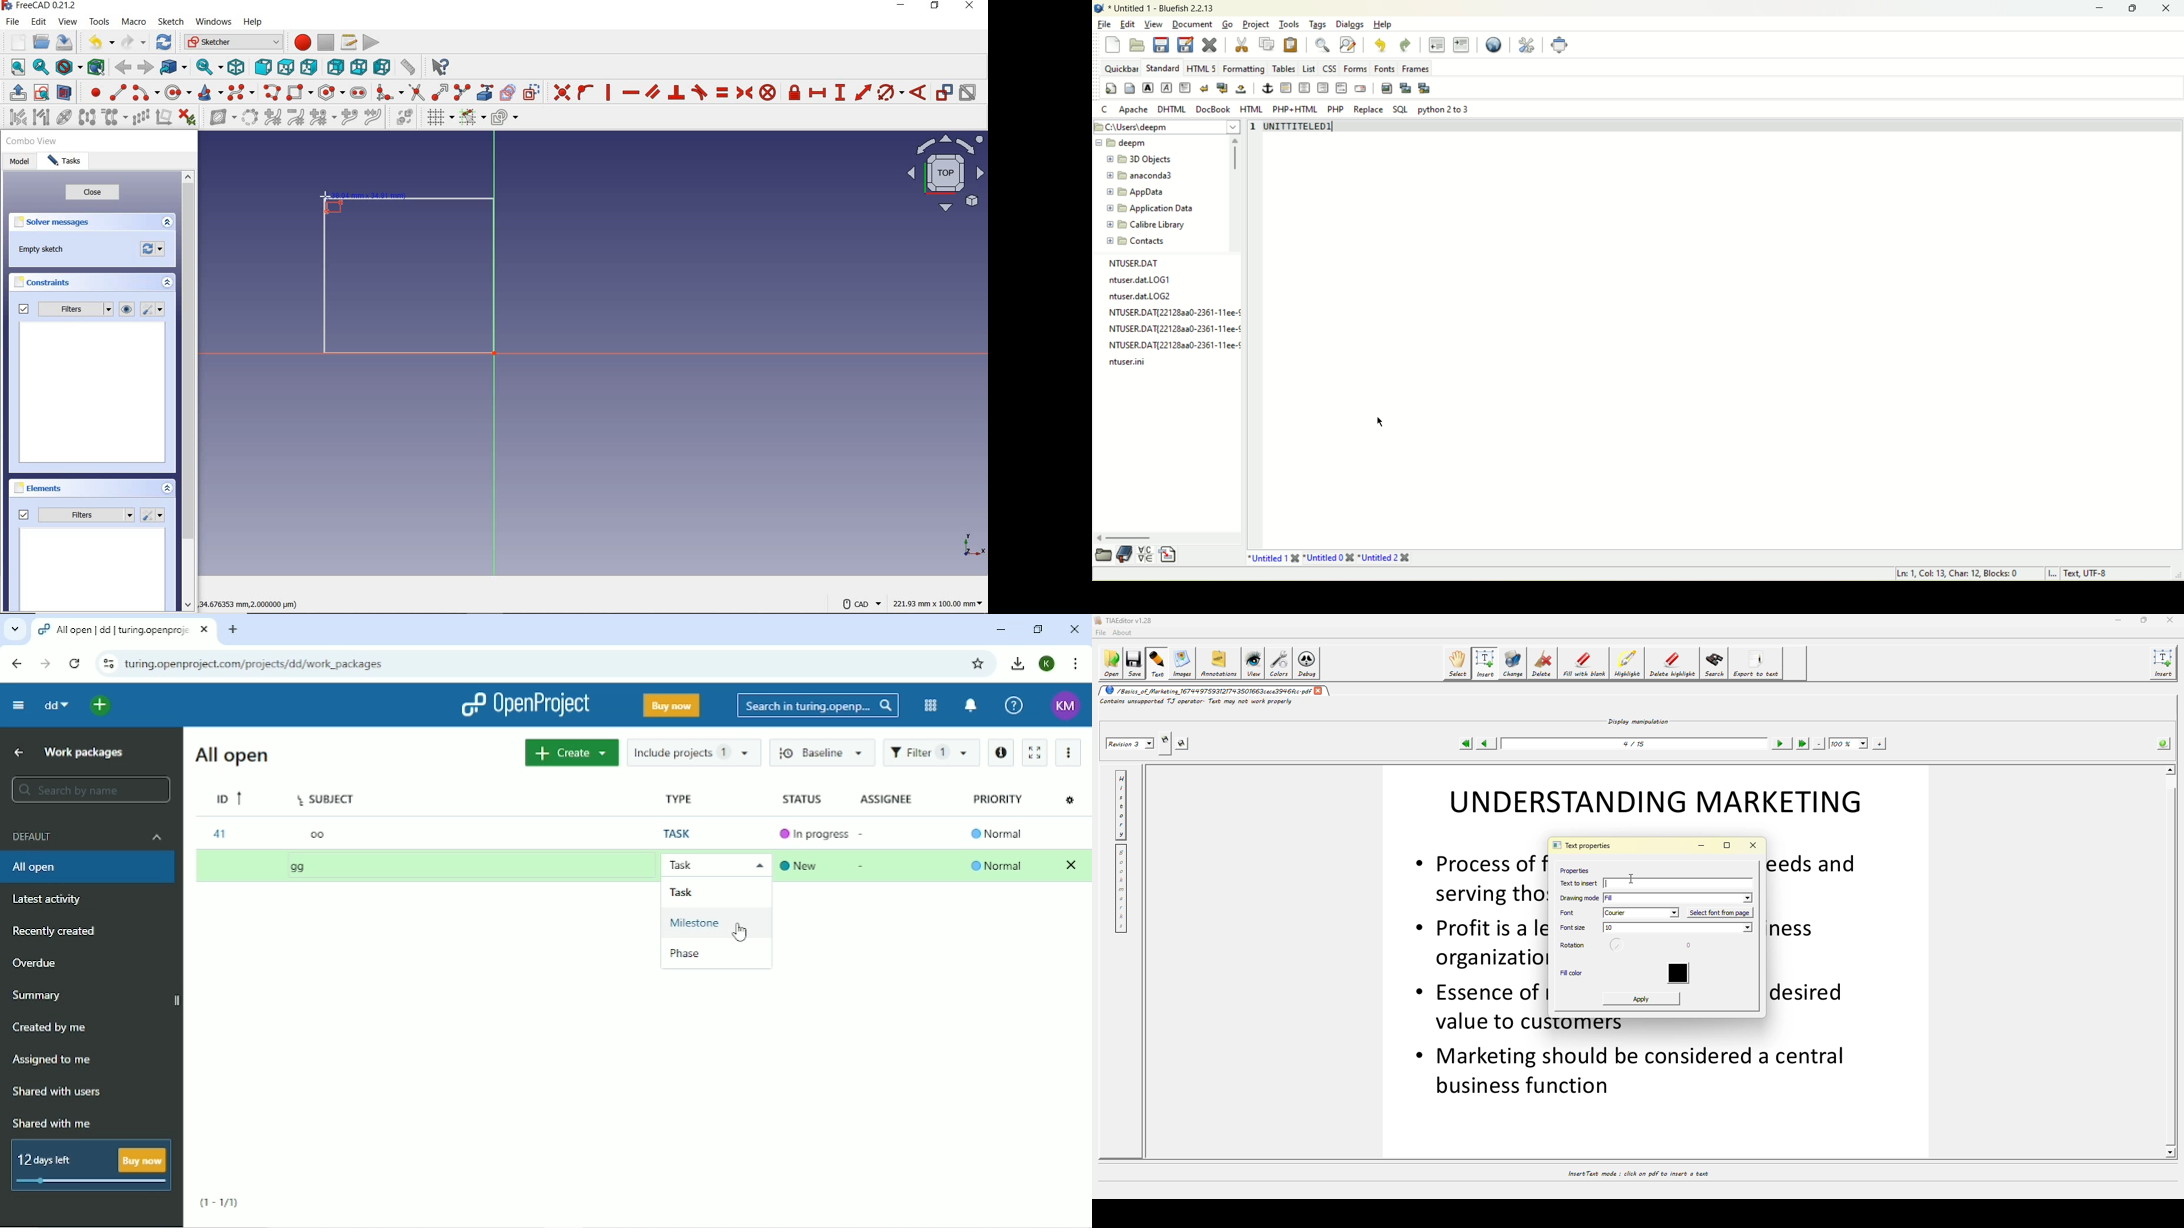 The width and height of the screenshot is (2184, 1232). I want to click on expand, so click(166, 488).